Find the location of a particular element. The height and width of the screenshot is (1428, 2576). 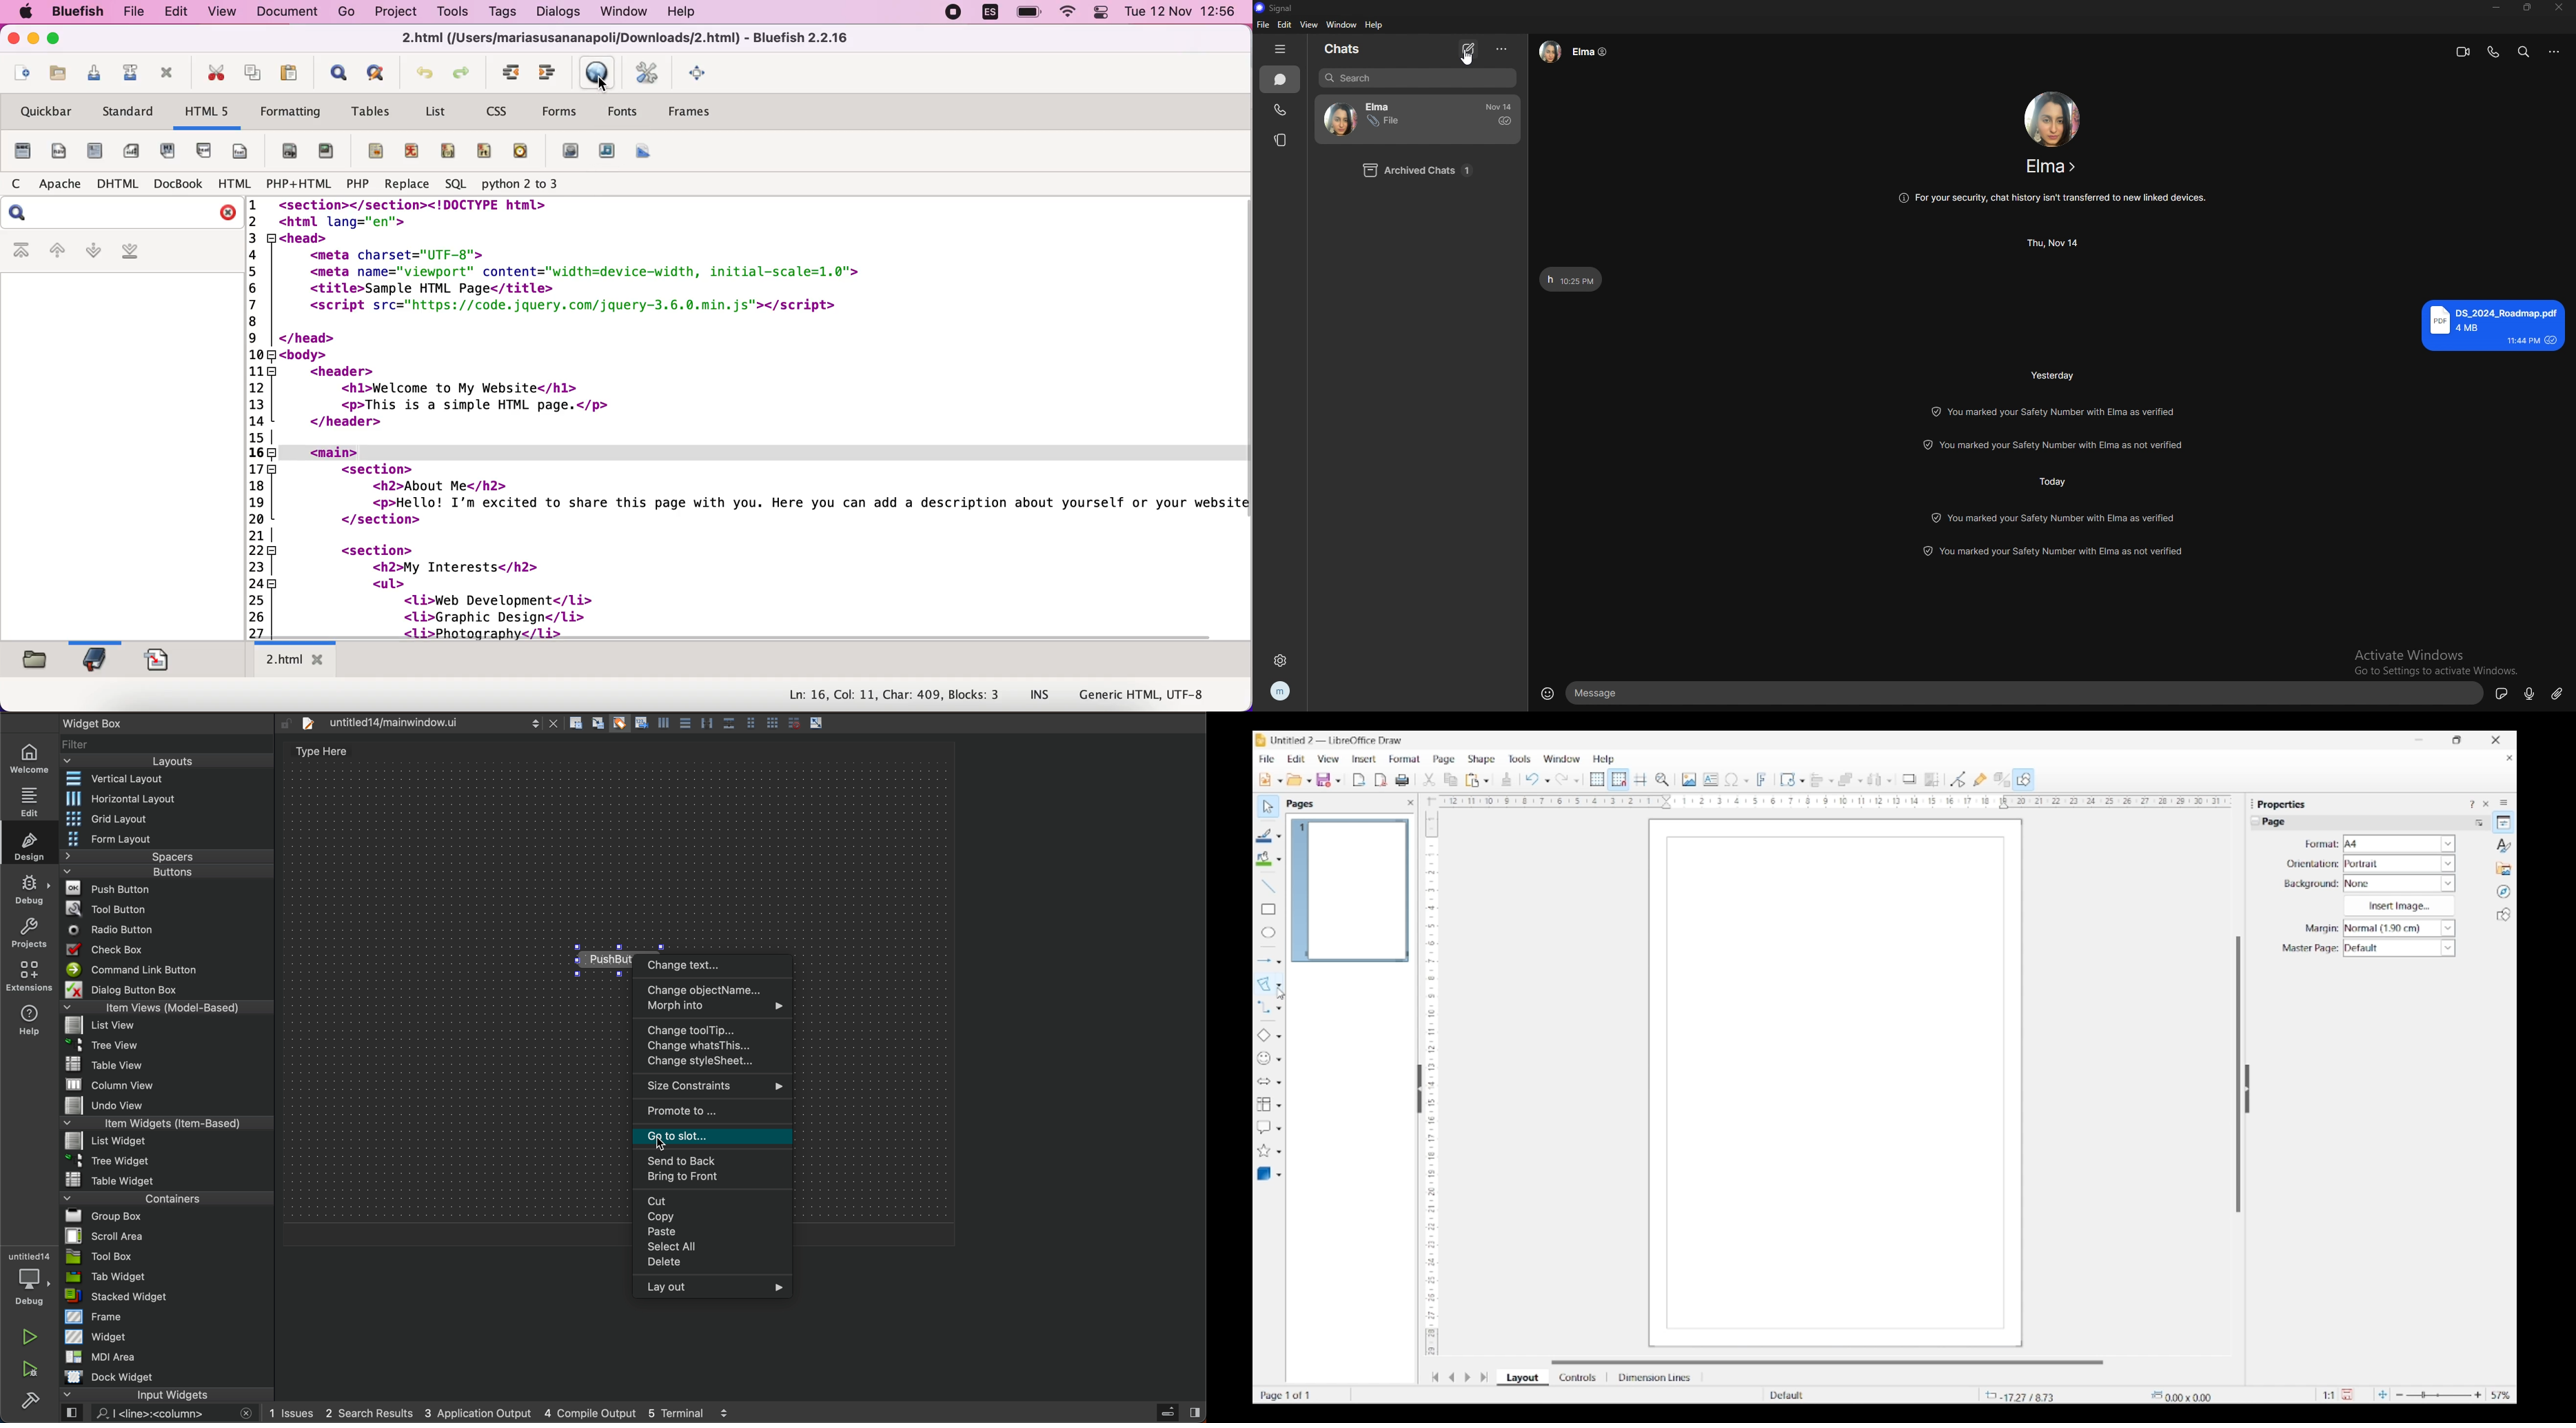

forms is located at coordinates (562, 112).